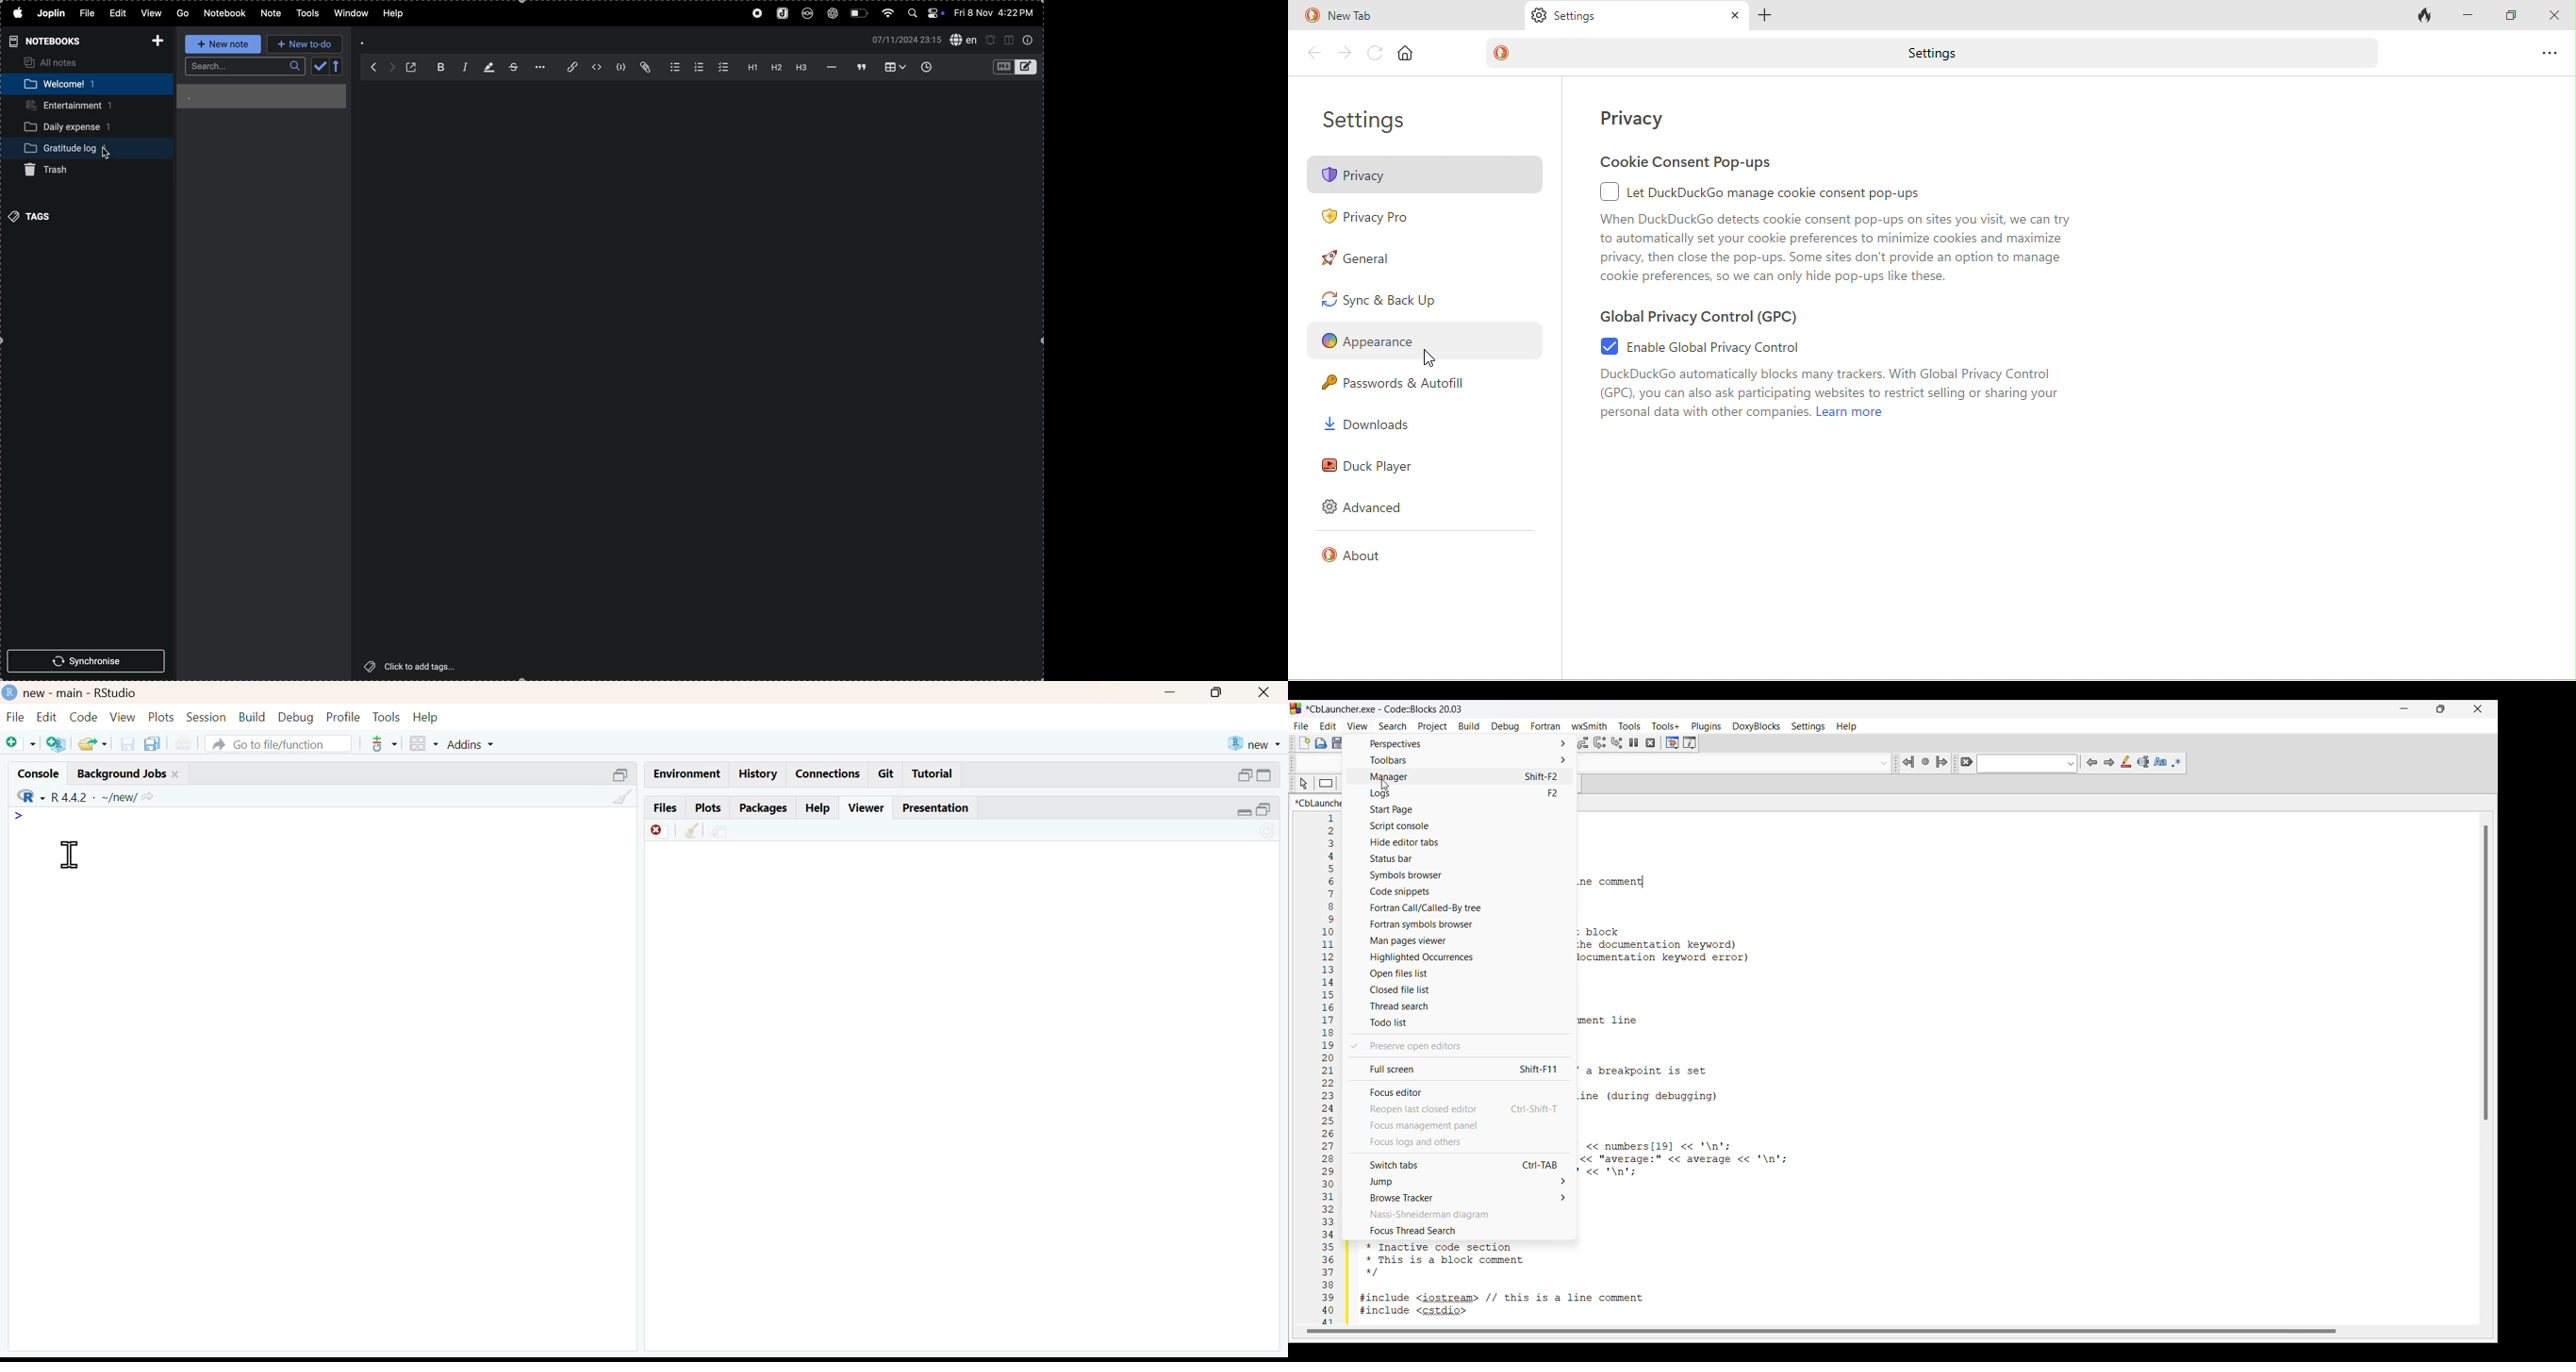 The width and height of the screenshot is (2576, 1372). What do you see at coordinates (199, 833) in the screenshot?
I see `console editor` at bounding box center [199, 833].